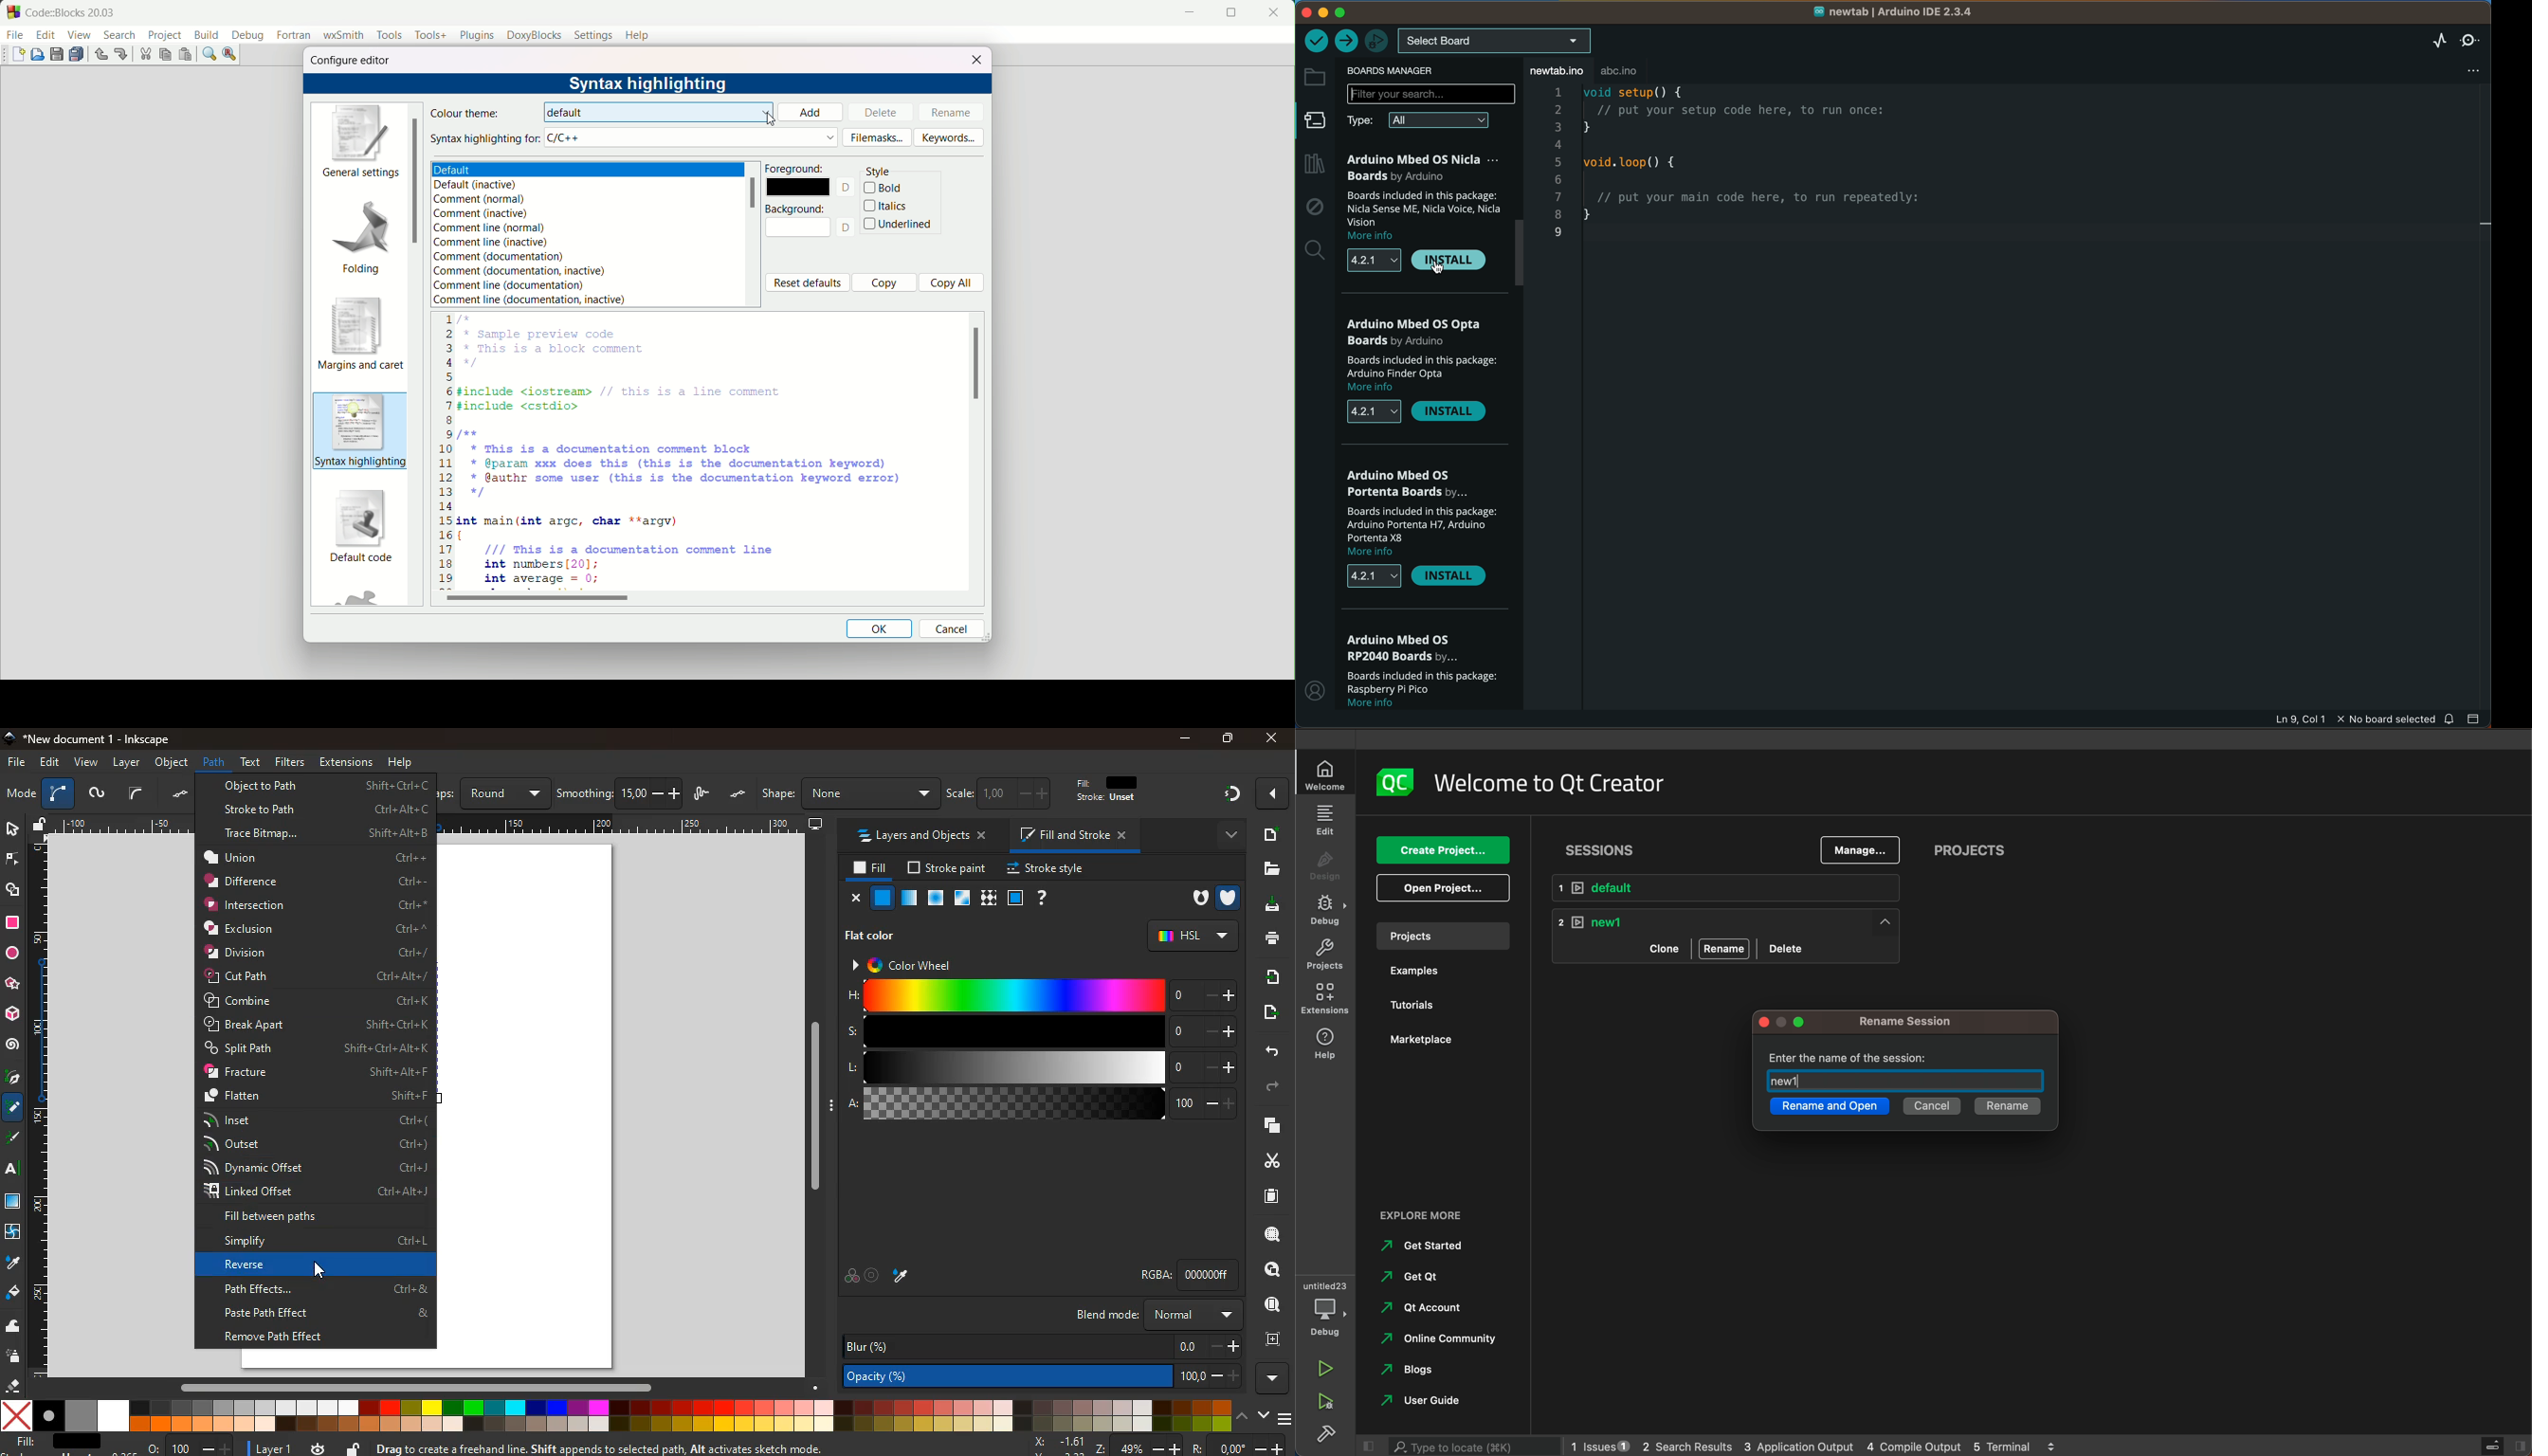 Image resolution: width=2548 pixels, height=1456 pixels. I want to click on overlap, so click(851, 1277).